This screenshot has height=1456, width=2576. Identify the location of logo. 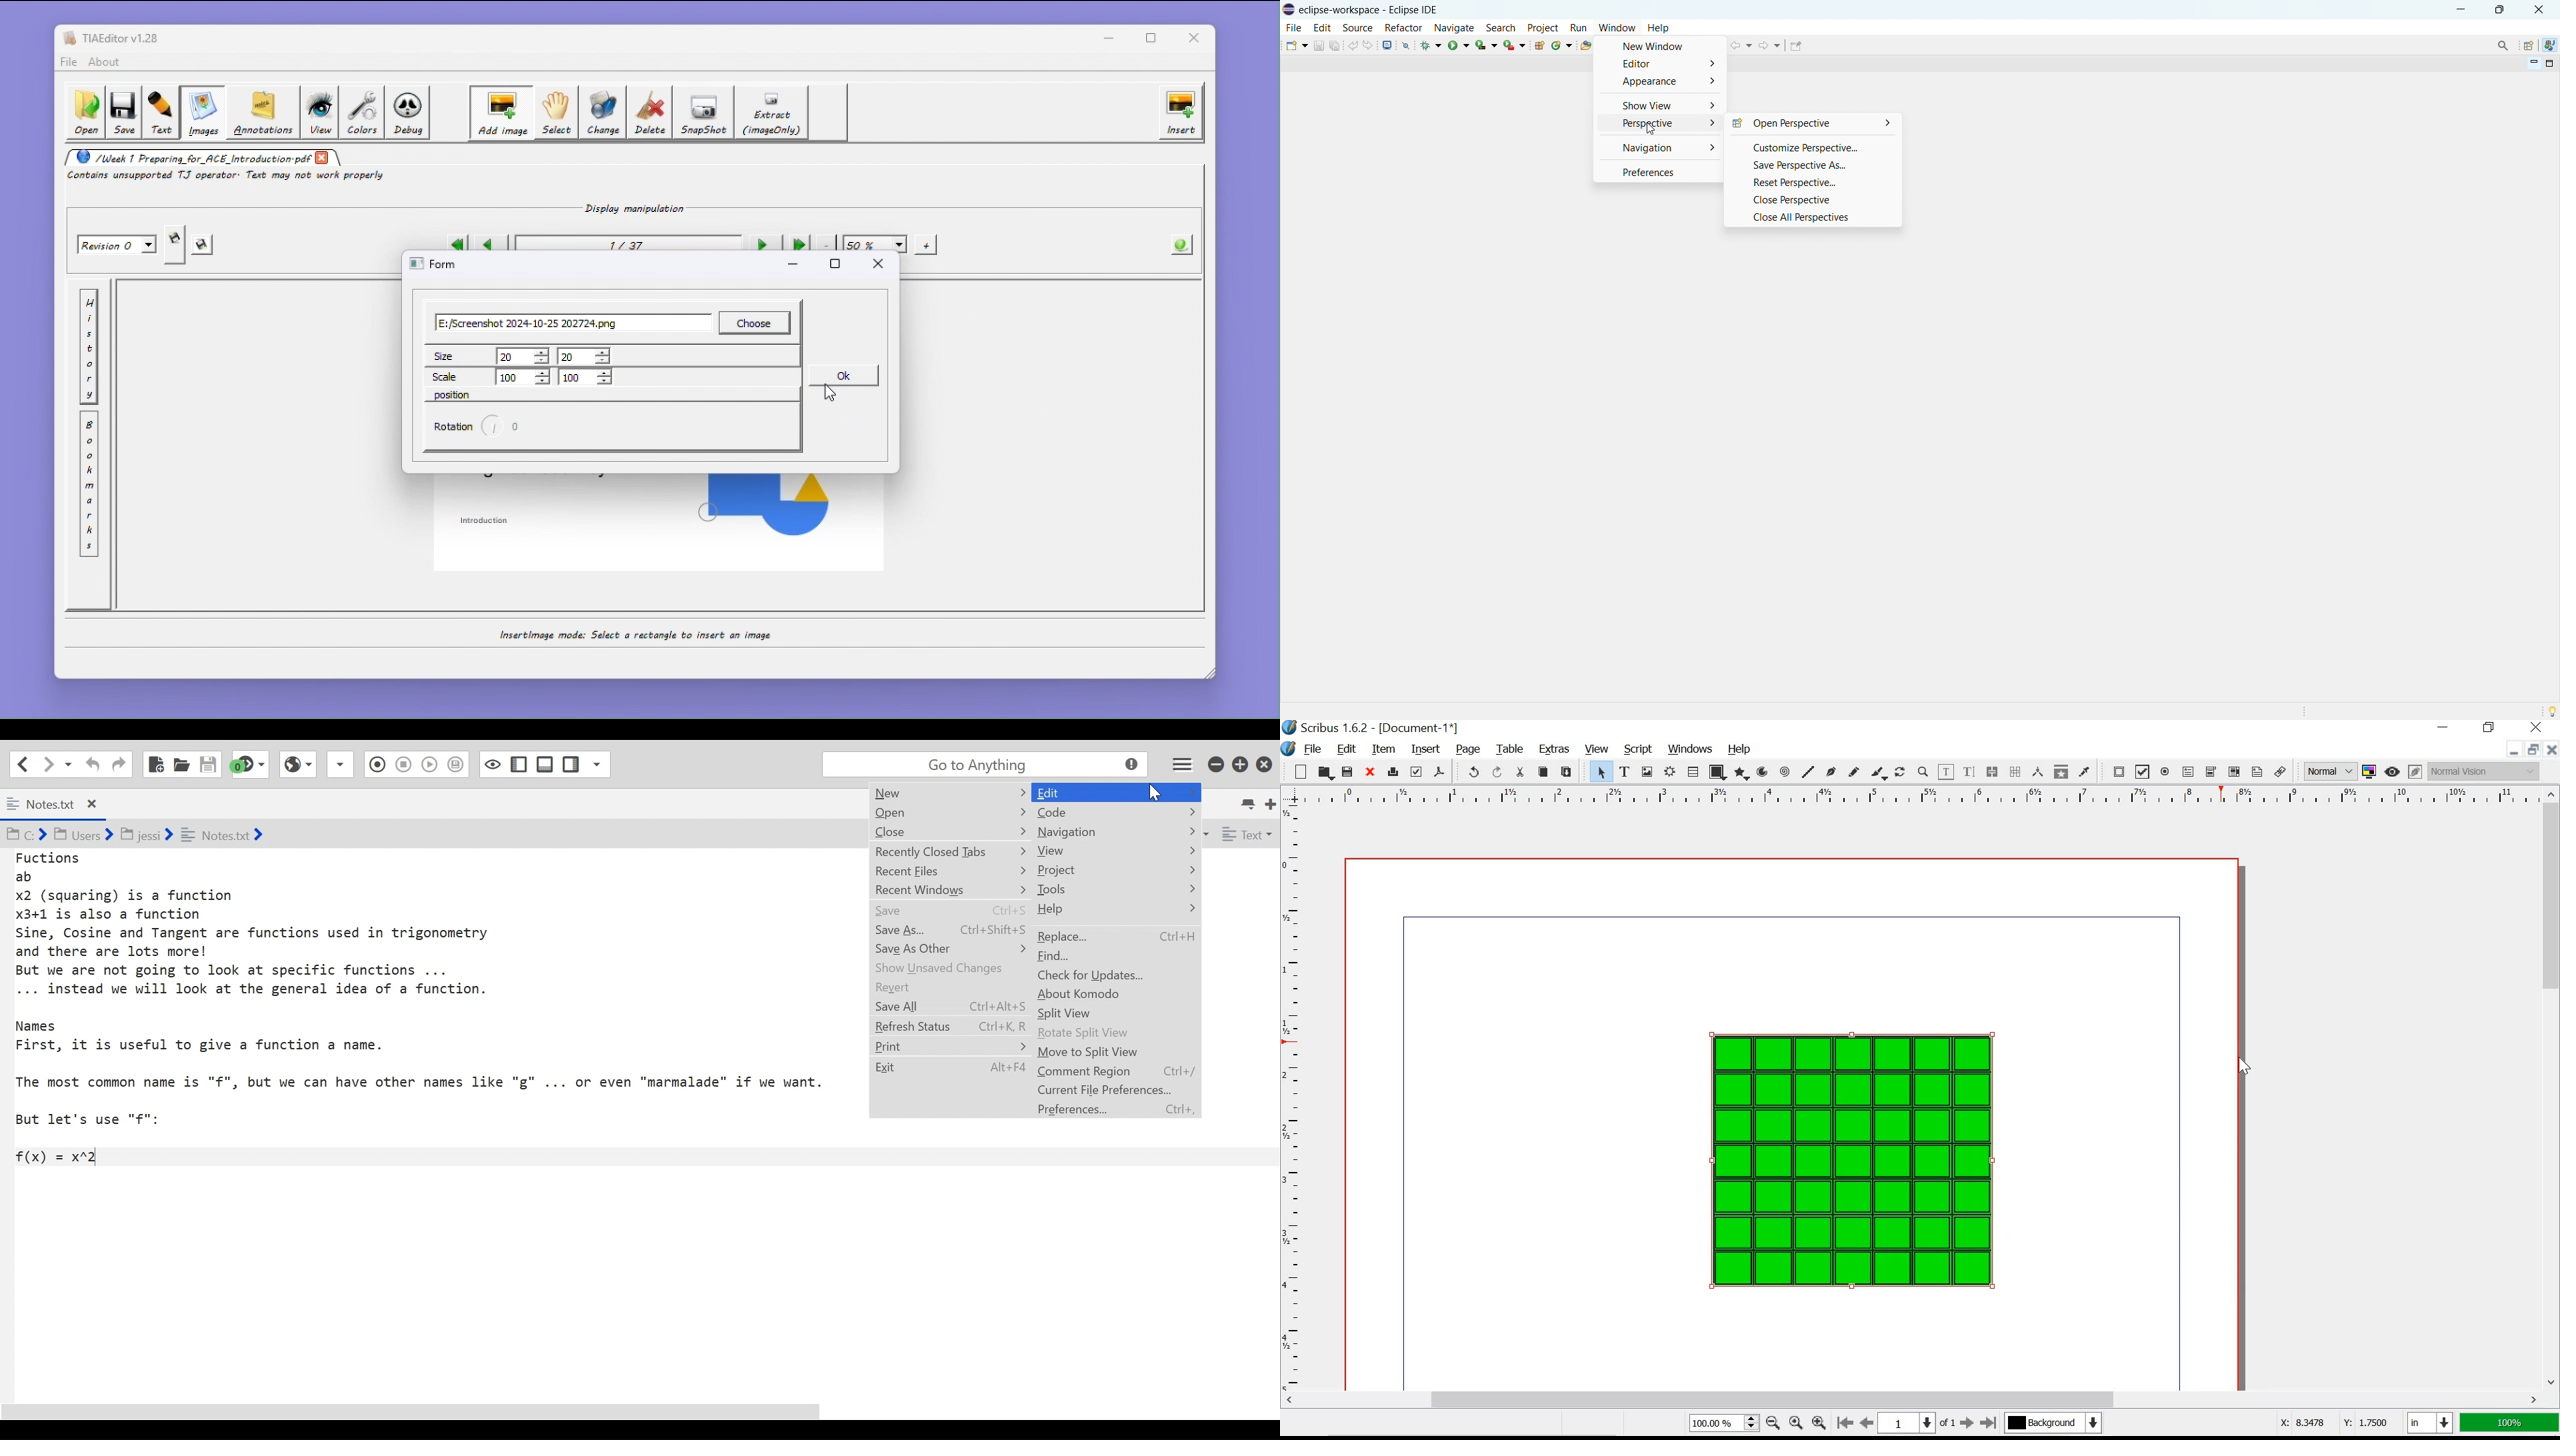
(1287, 749).